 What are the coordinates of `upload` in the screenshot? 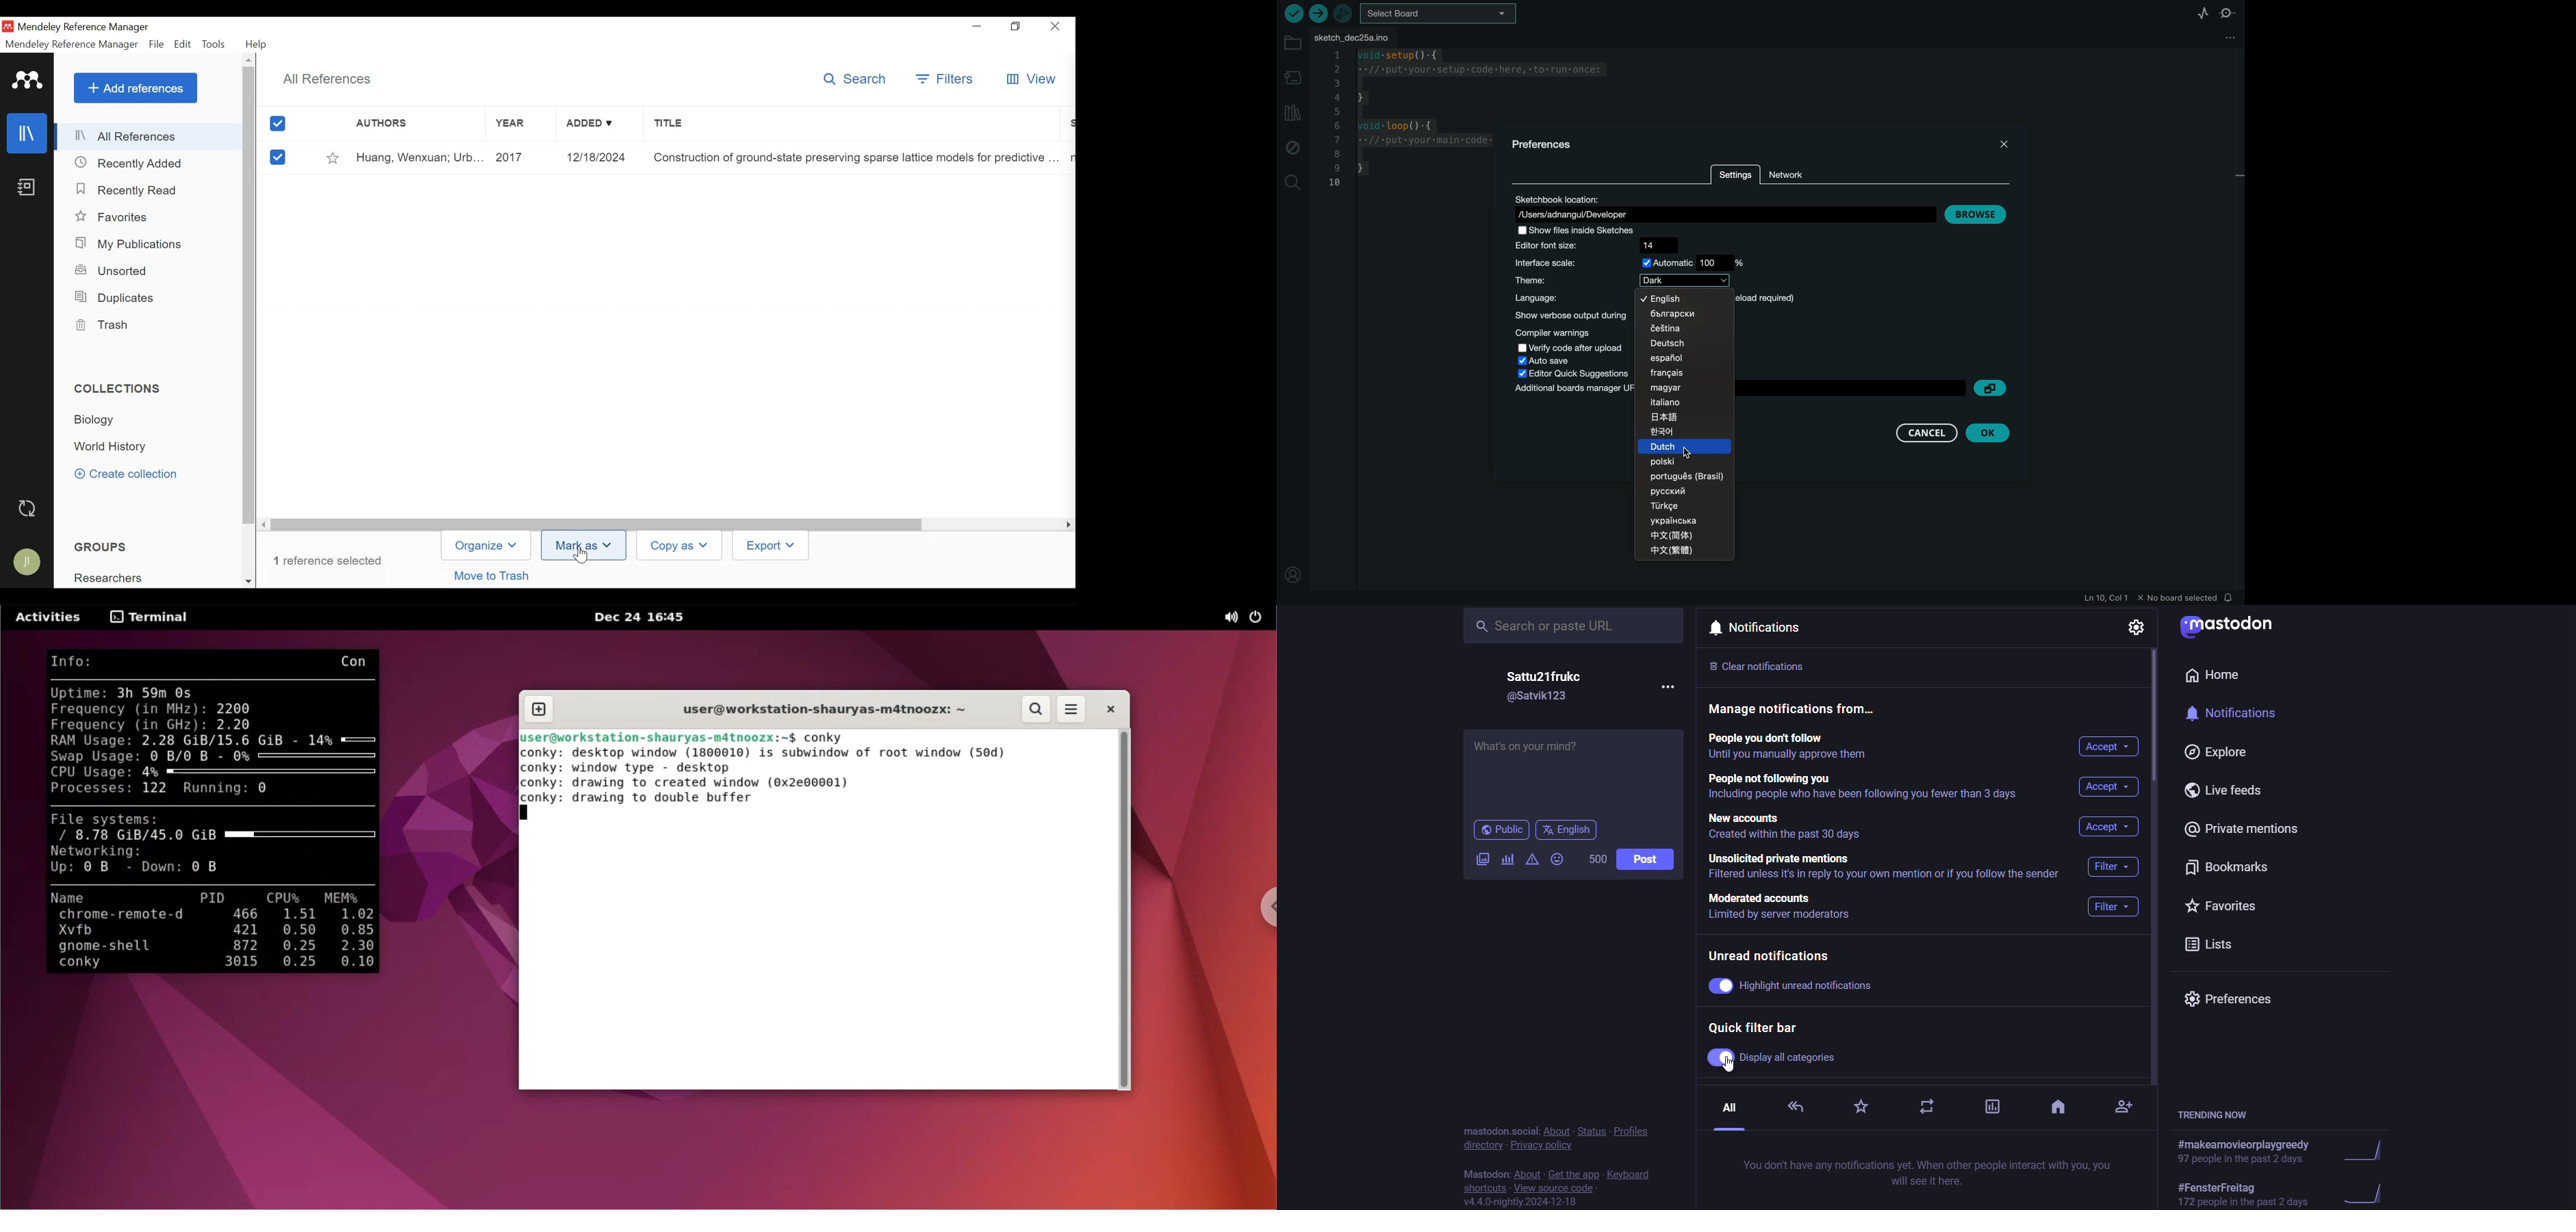 It's located at (1317, 14).